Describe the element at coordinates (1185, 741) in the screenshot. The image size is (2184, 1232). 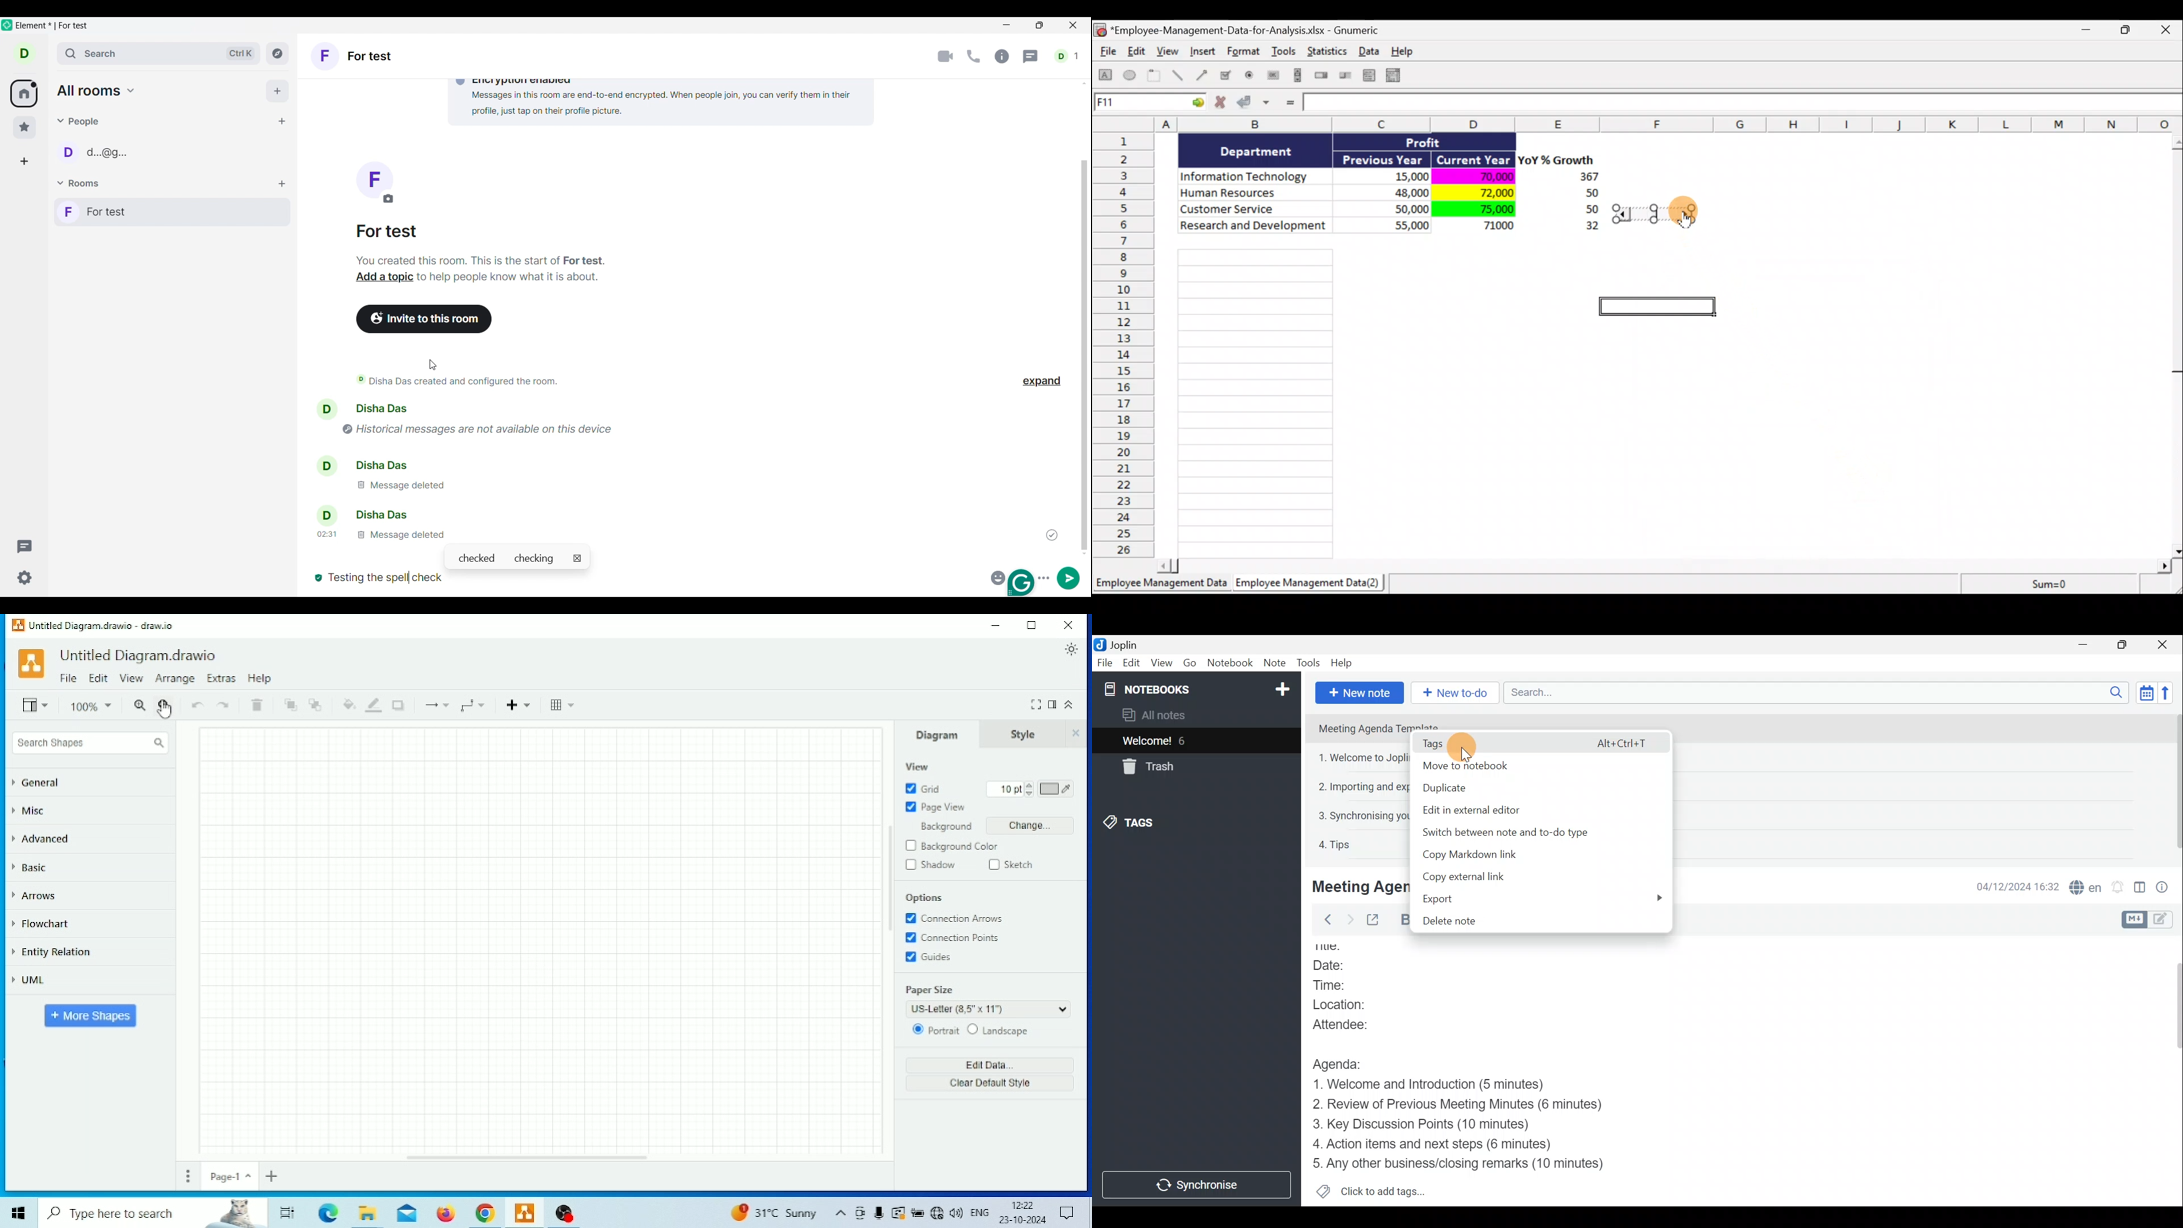
I see `6` at that location.